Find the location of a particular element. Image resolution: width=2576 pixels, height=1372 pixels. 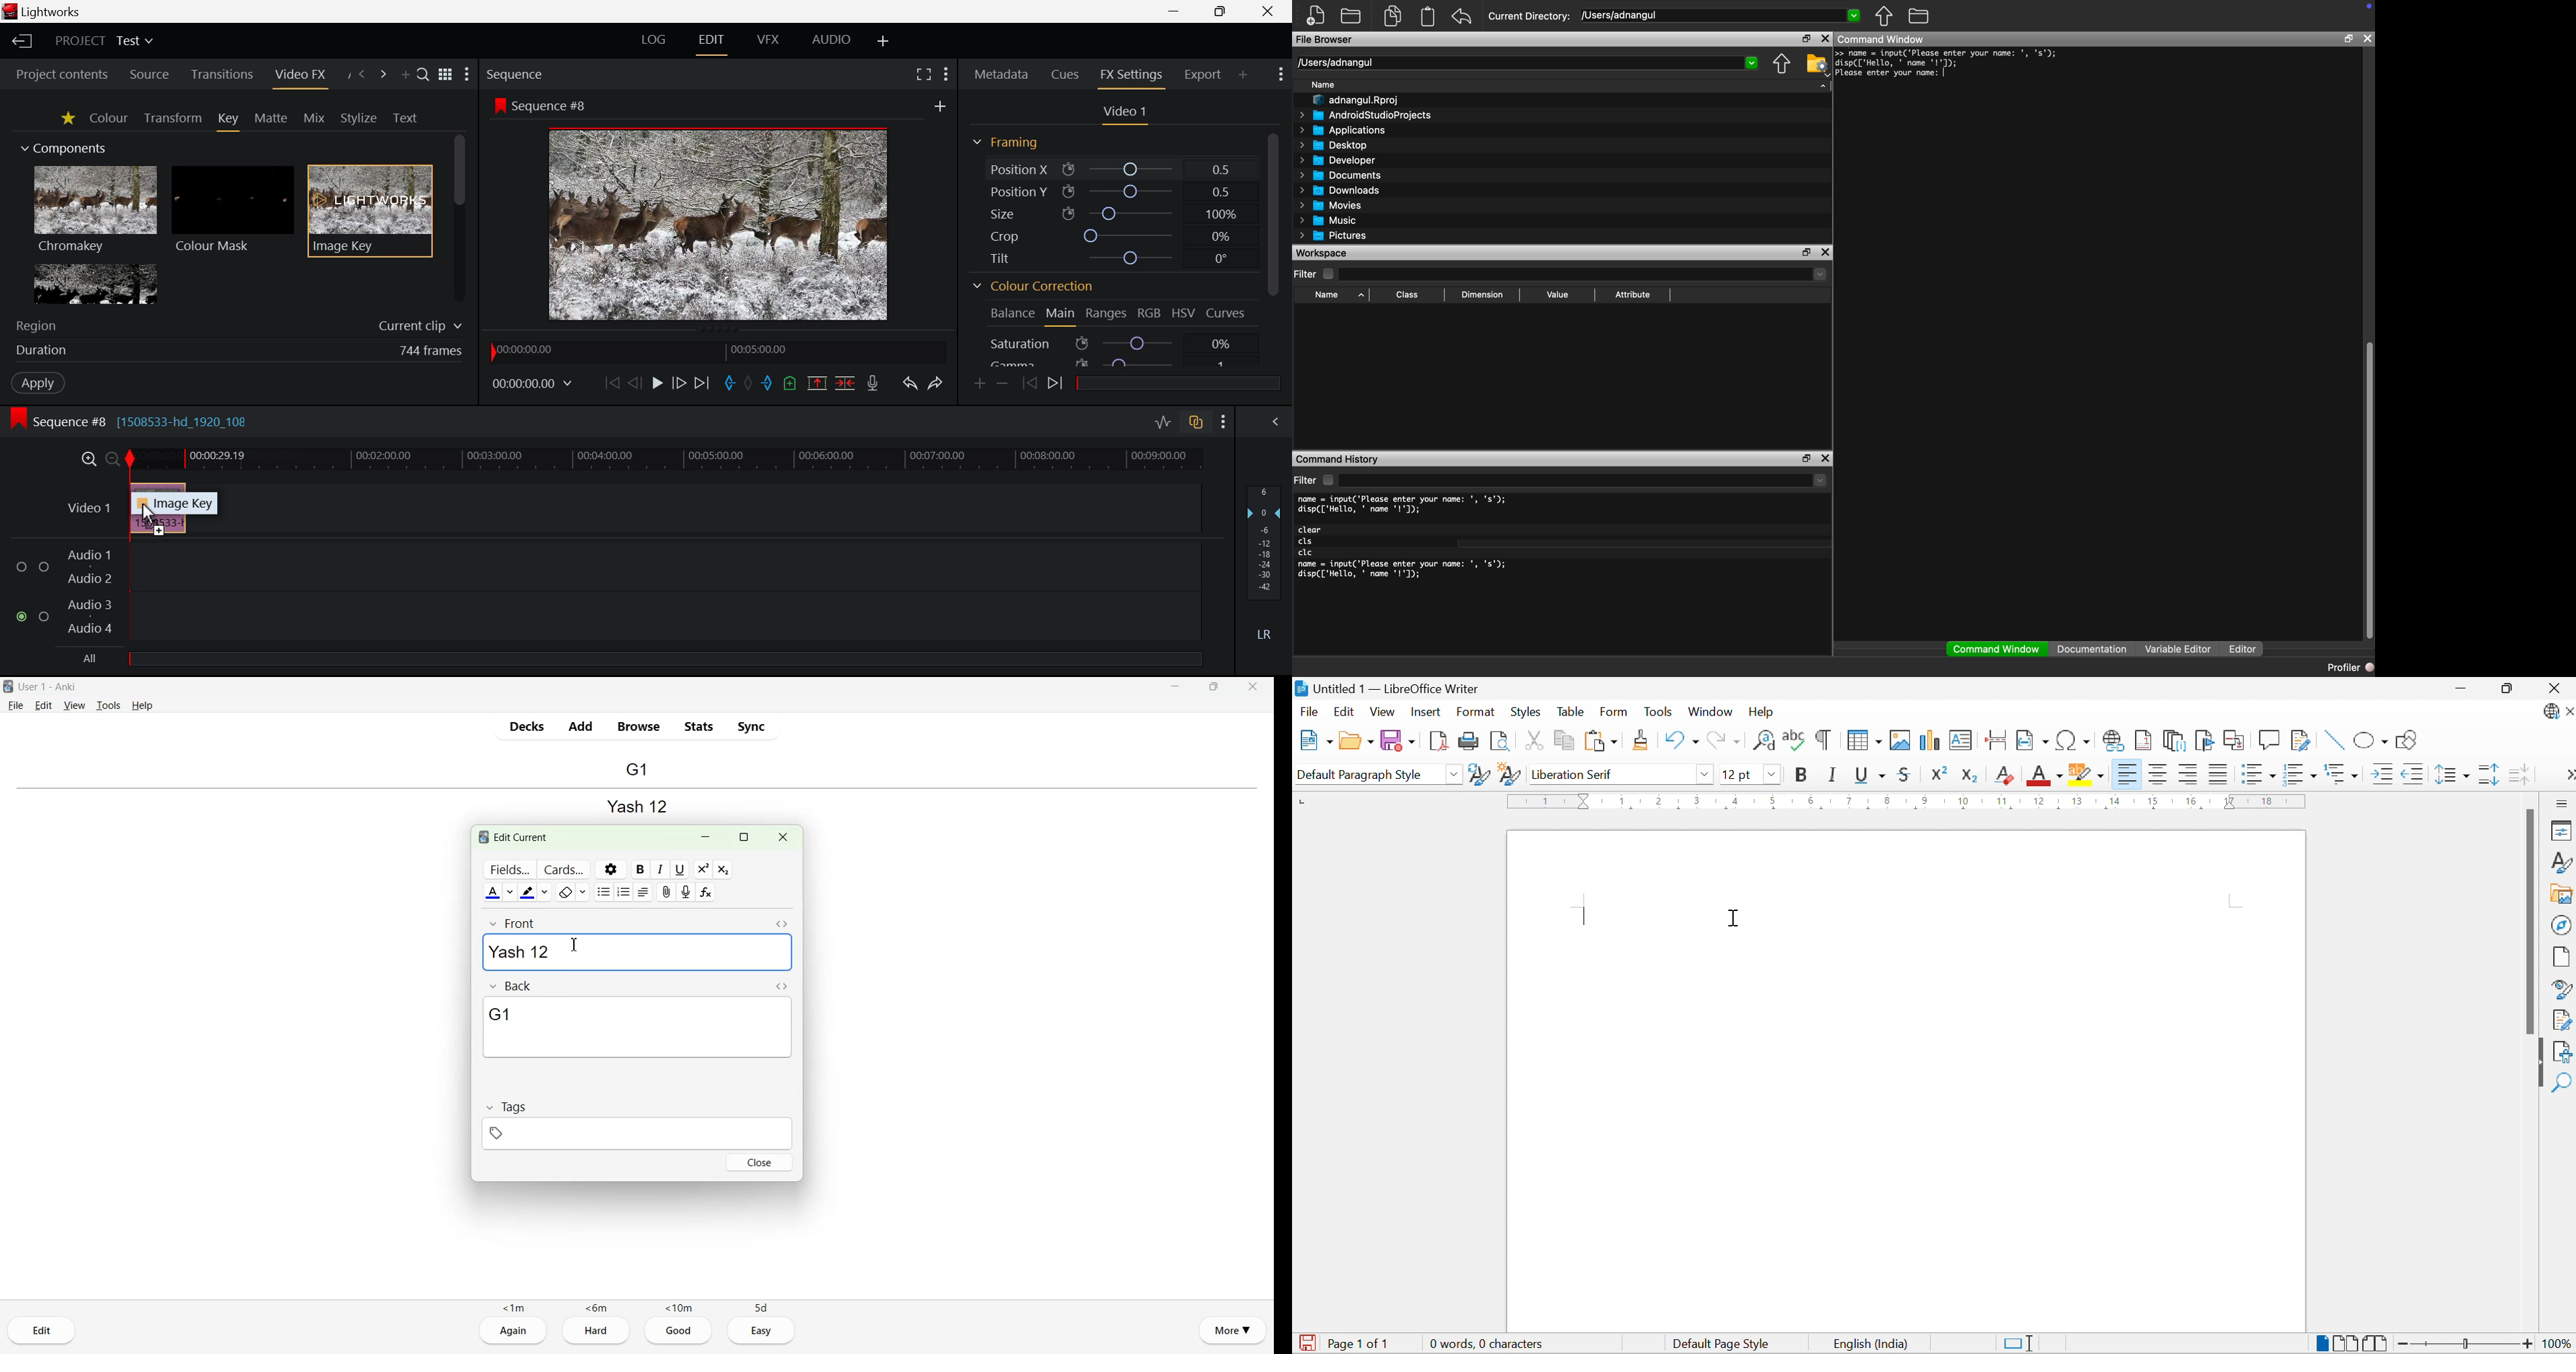

logo is located at coordinates (481, 838).